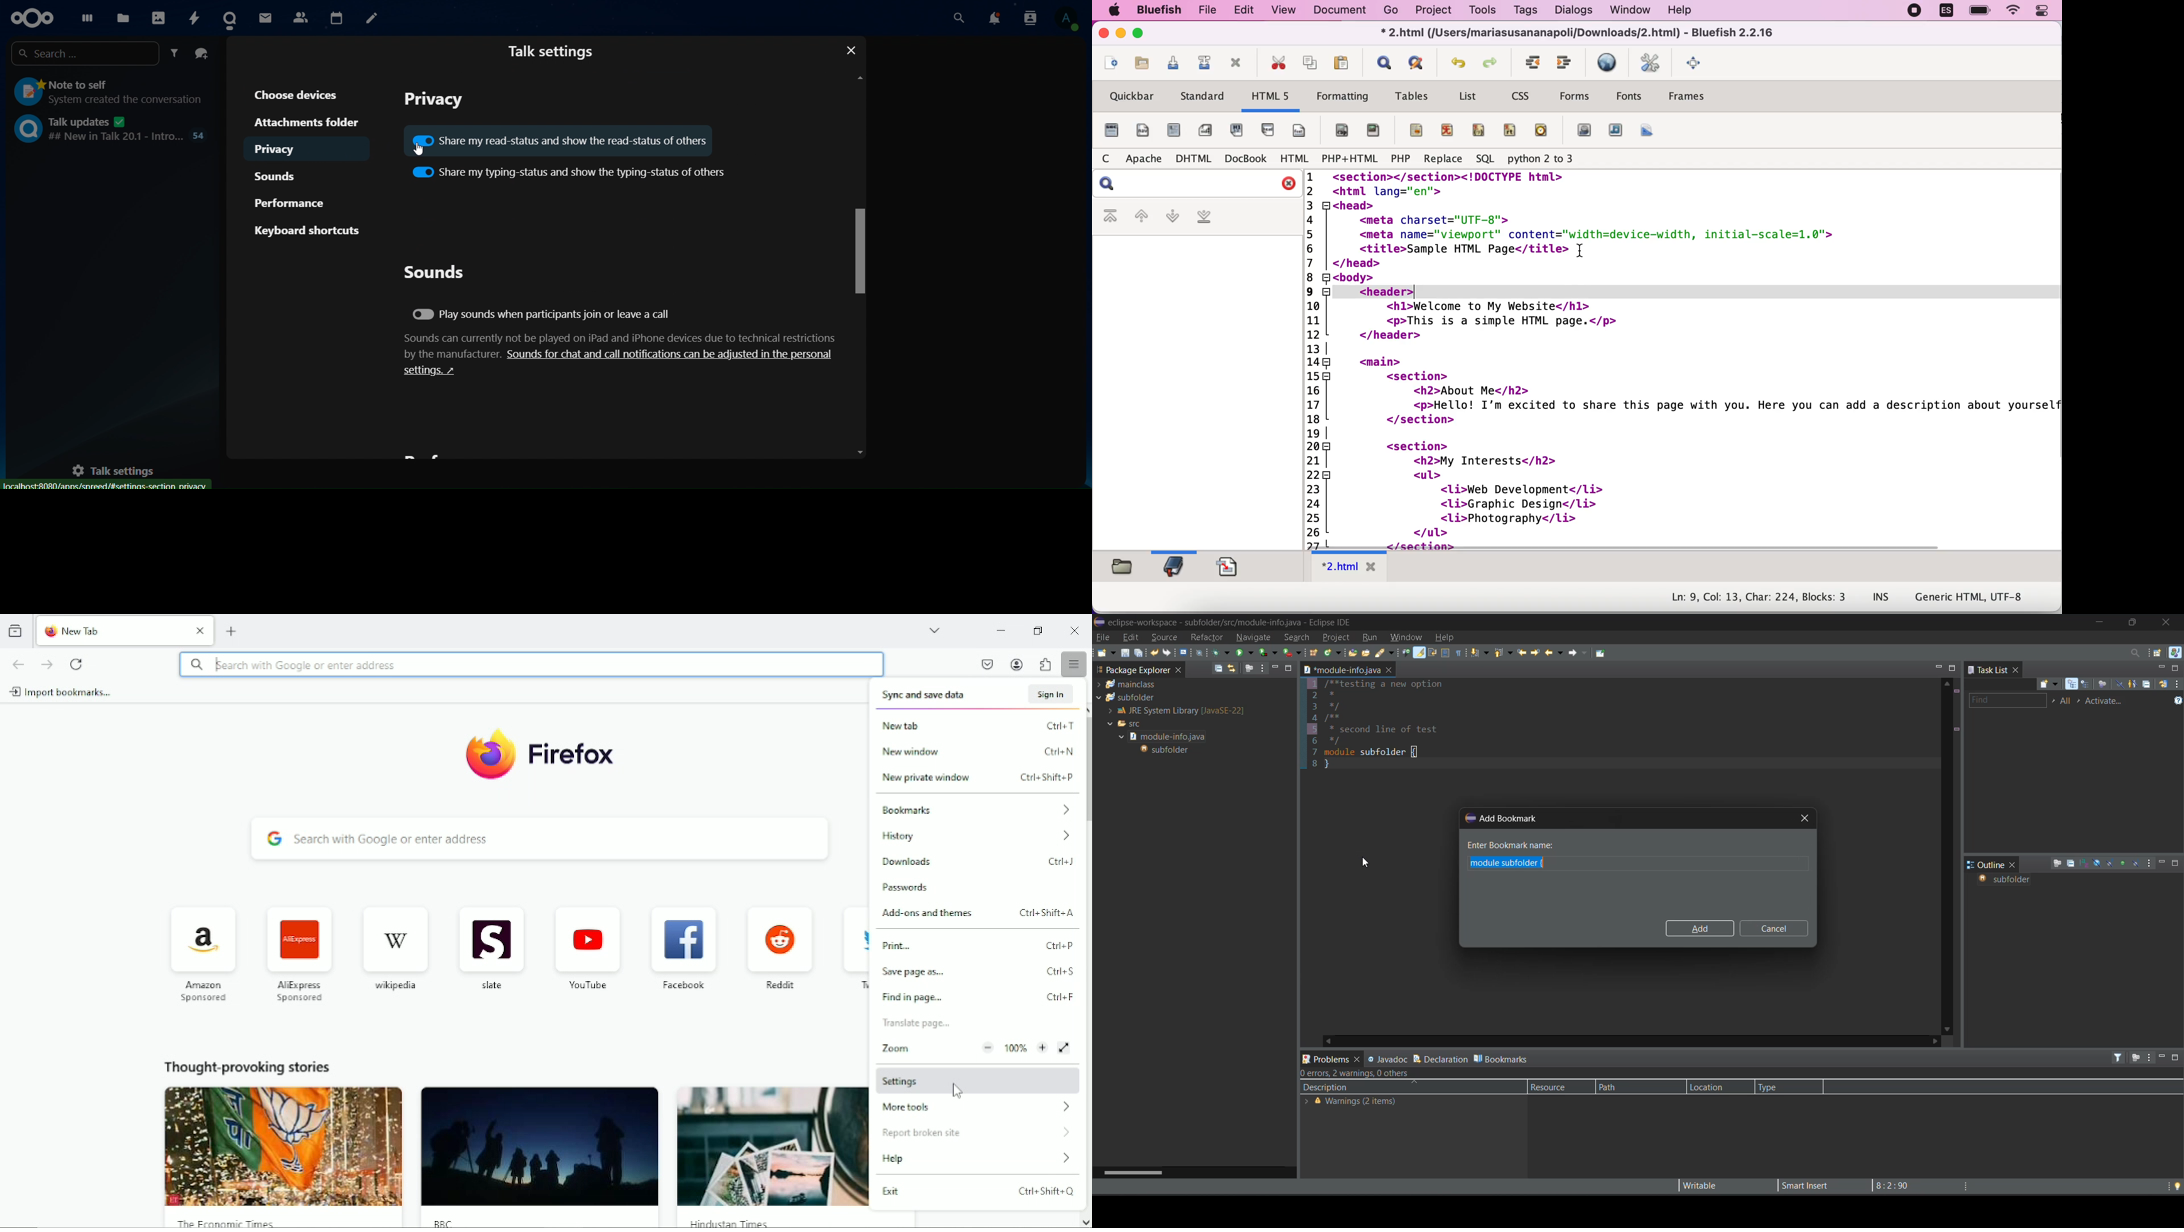 This screenshot has height=1232, width=2184. Describe the element at coordinates (851, 952) in the screenshot. I see `Twitter` at that location.